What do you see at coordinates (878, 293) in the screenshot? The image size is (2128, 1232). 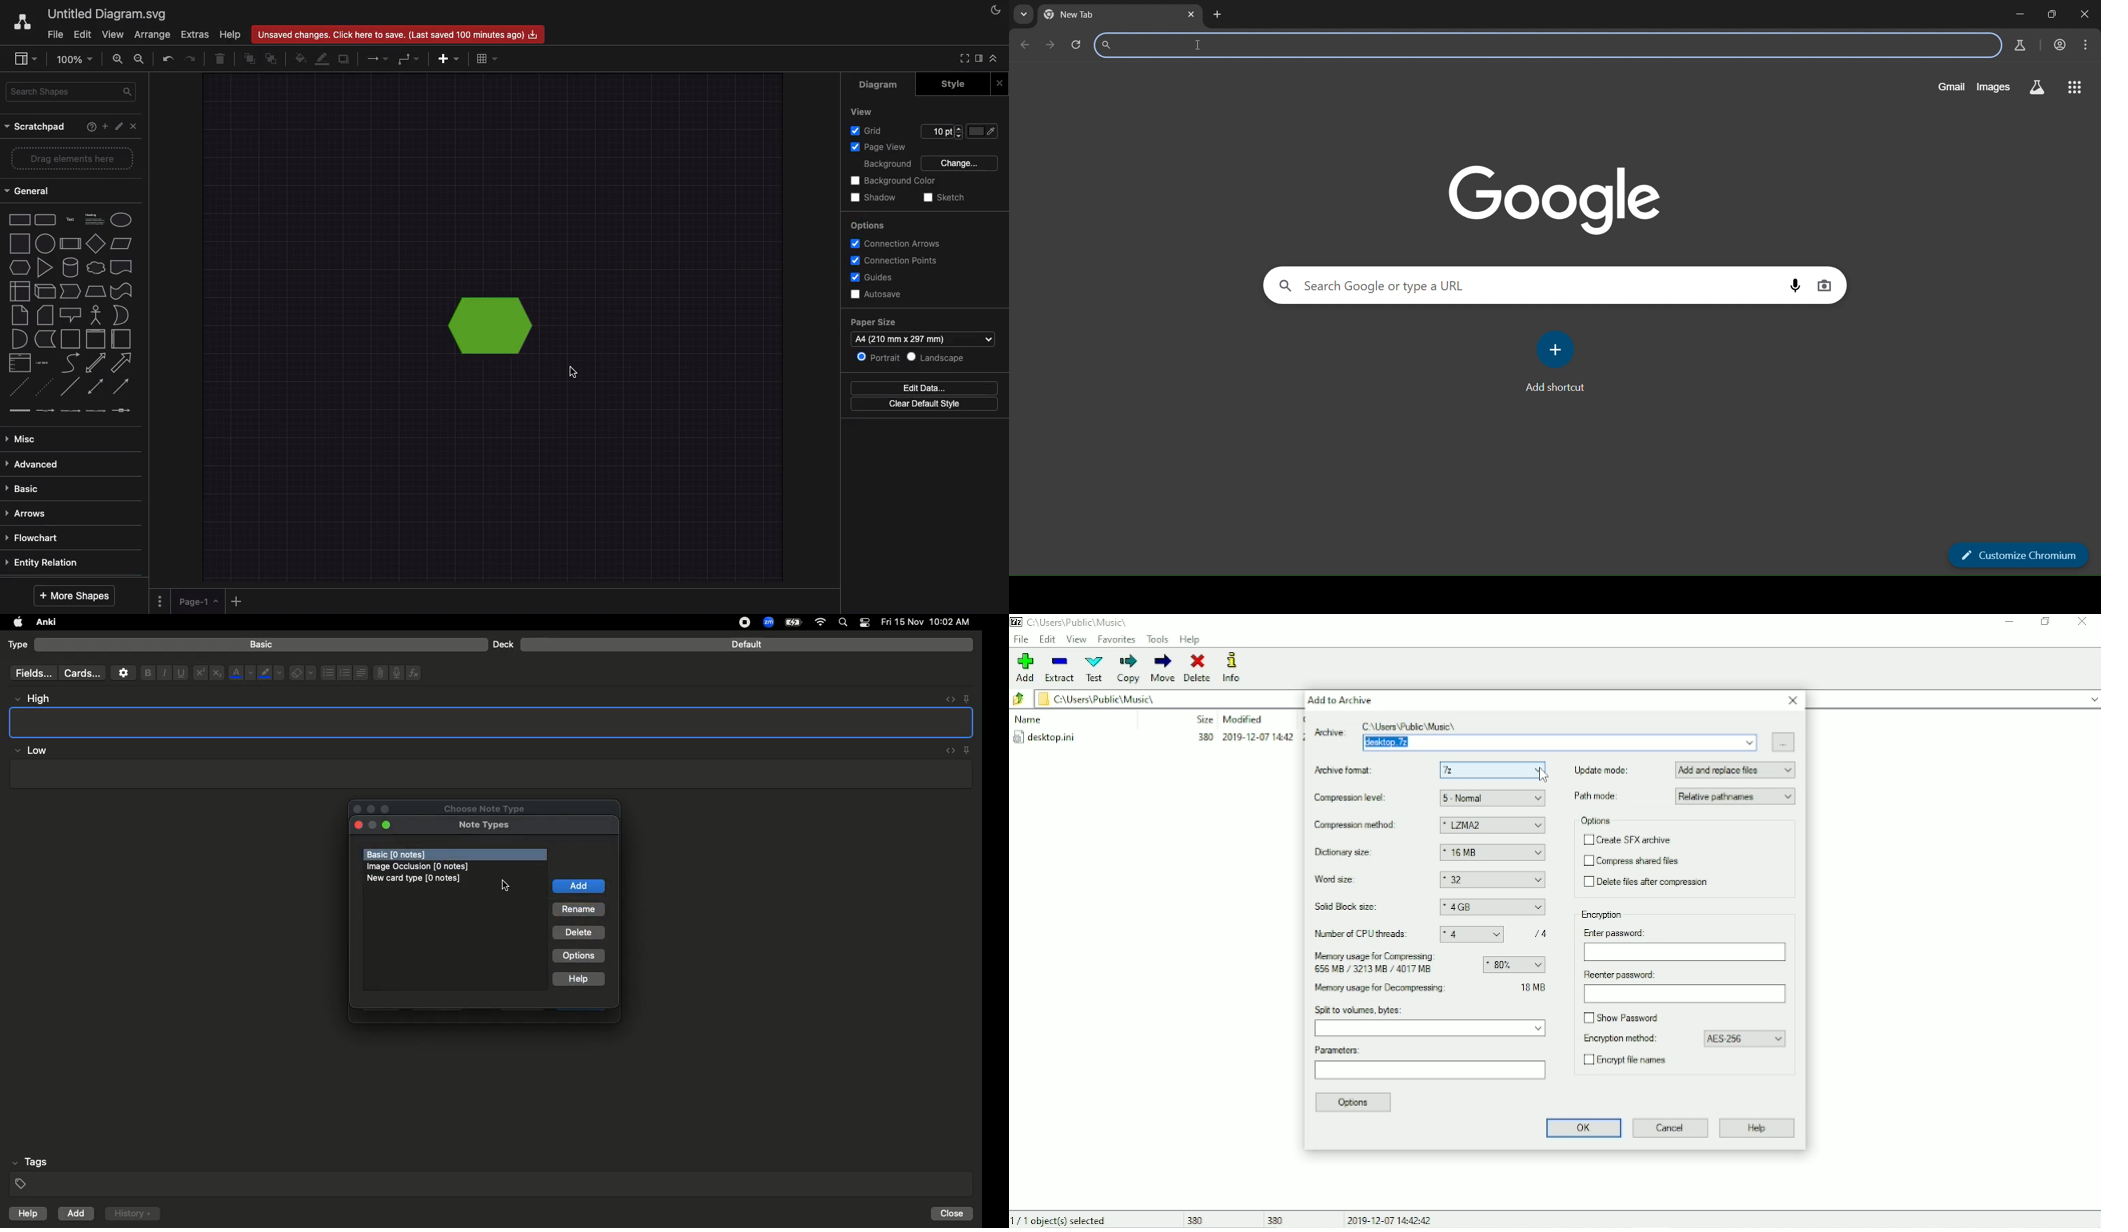 I see `Autosave` at bounding box center [878, 293].